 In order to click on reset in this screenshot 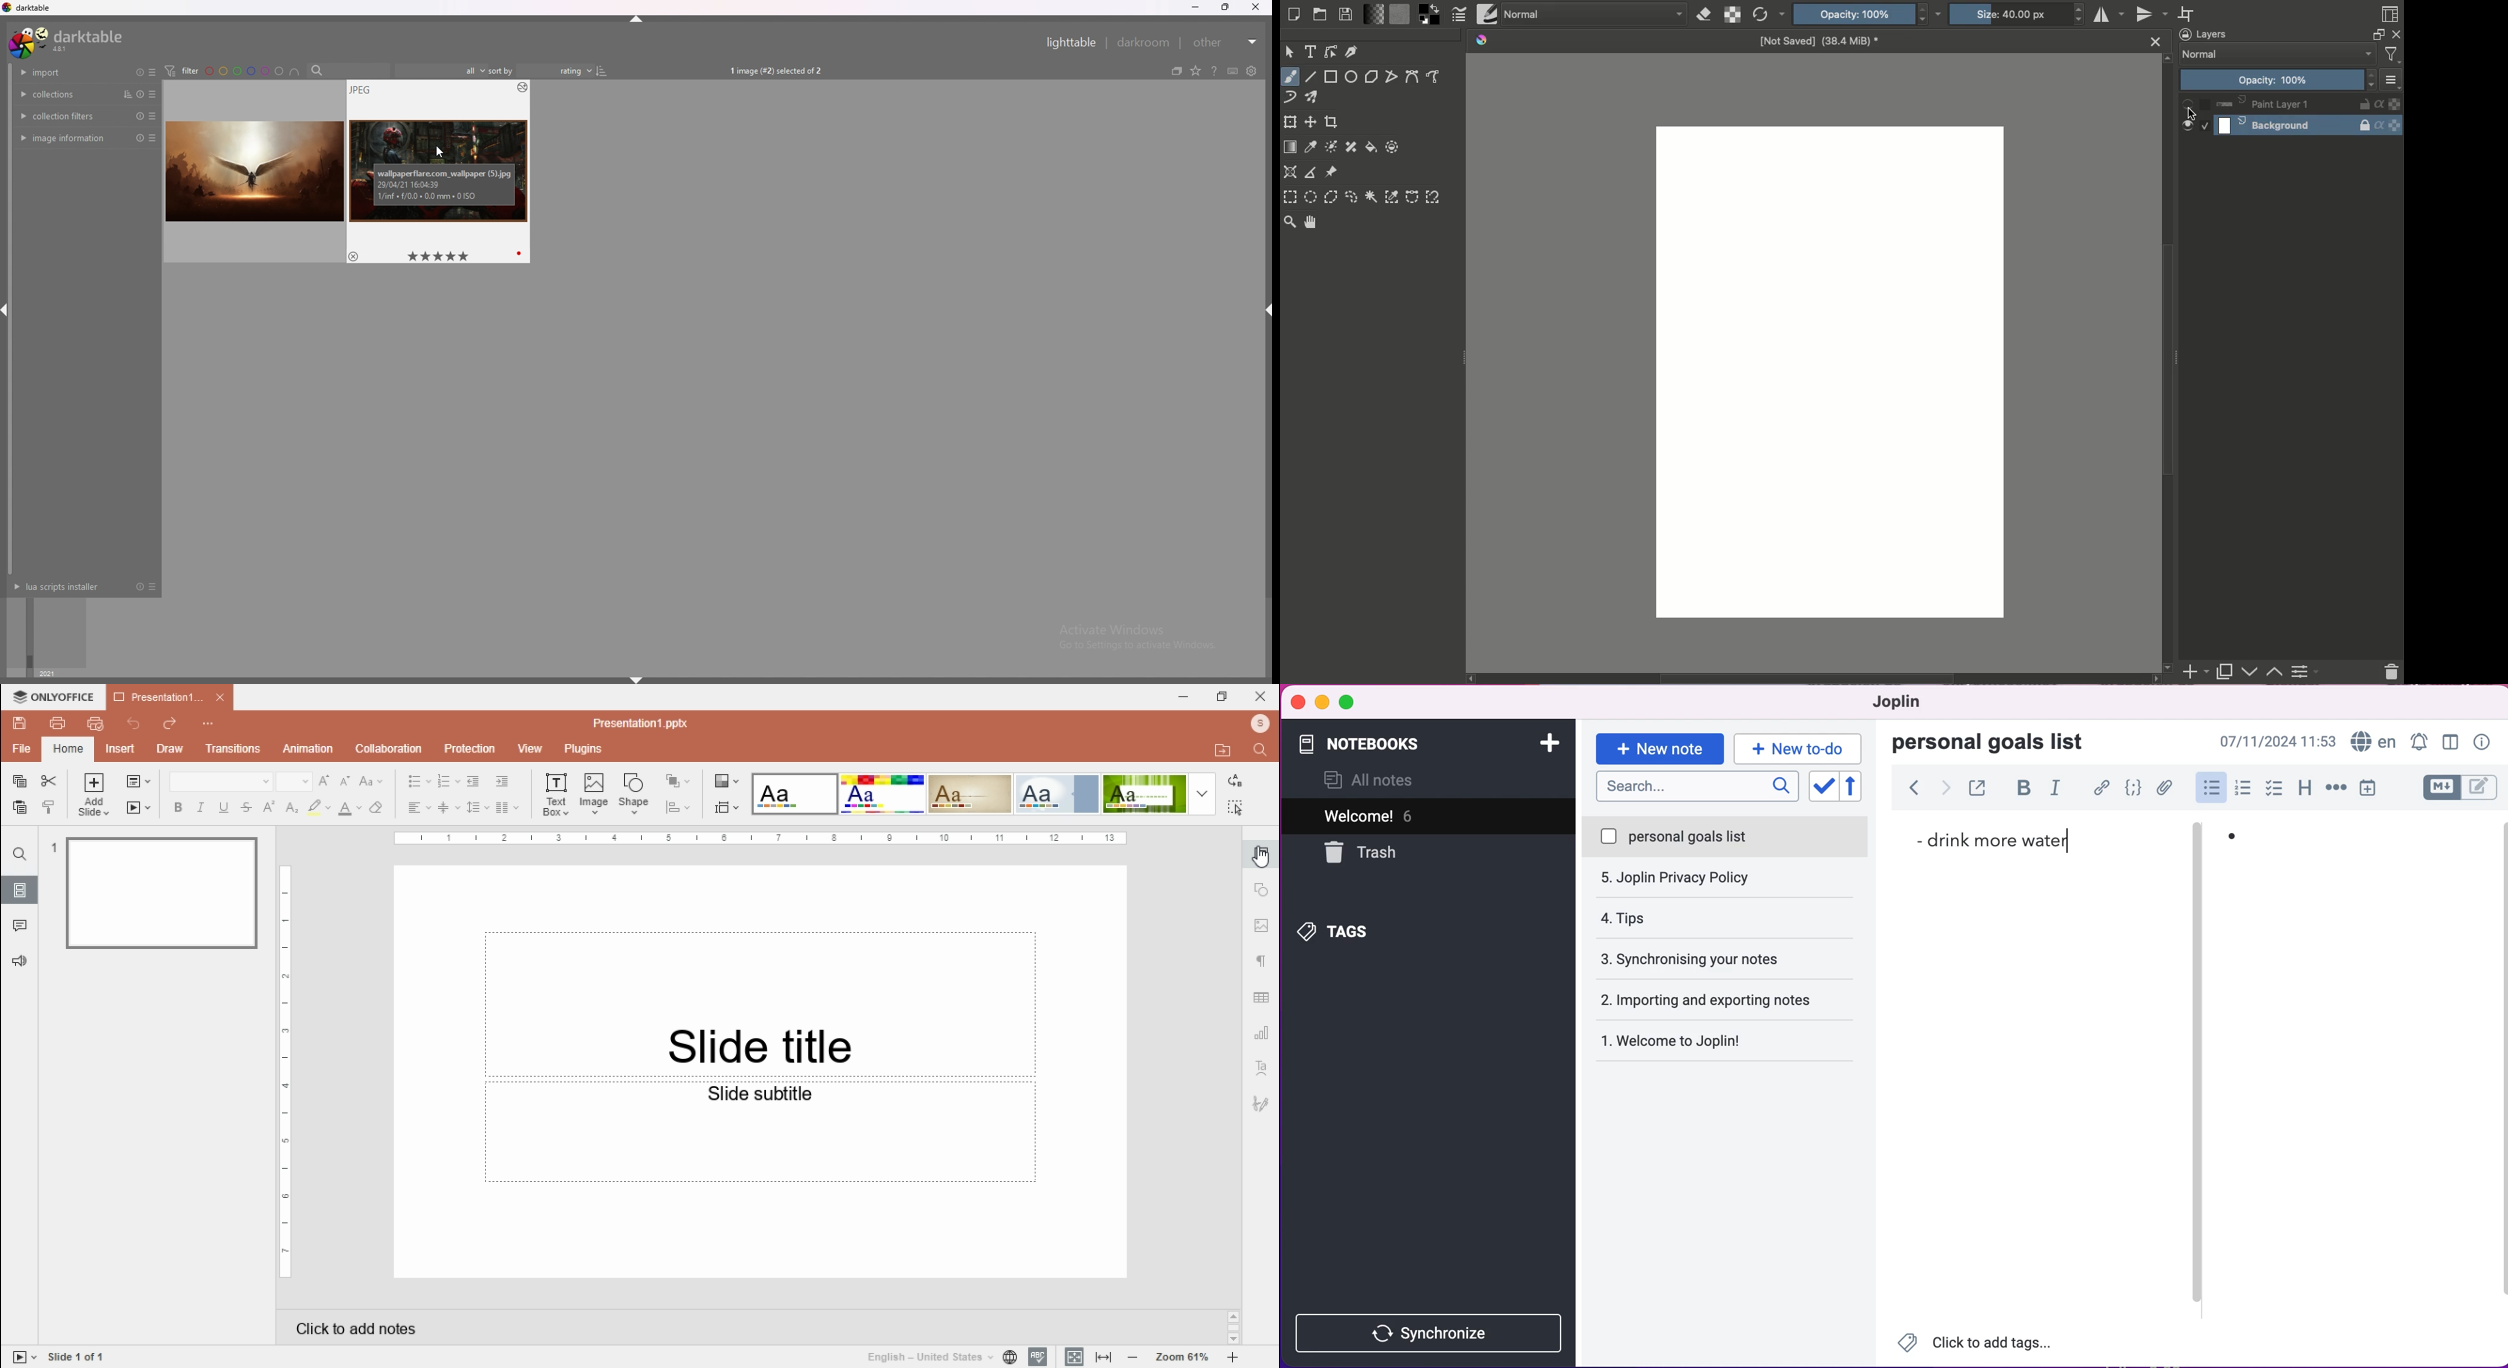, I will do `click(140, 587)`.